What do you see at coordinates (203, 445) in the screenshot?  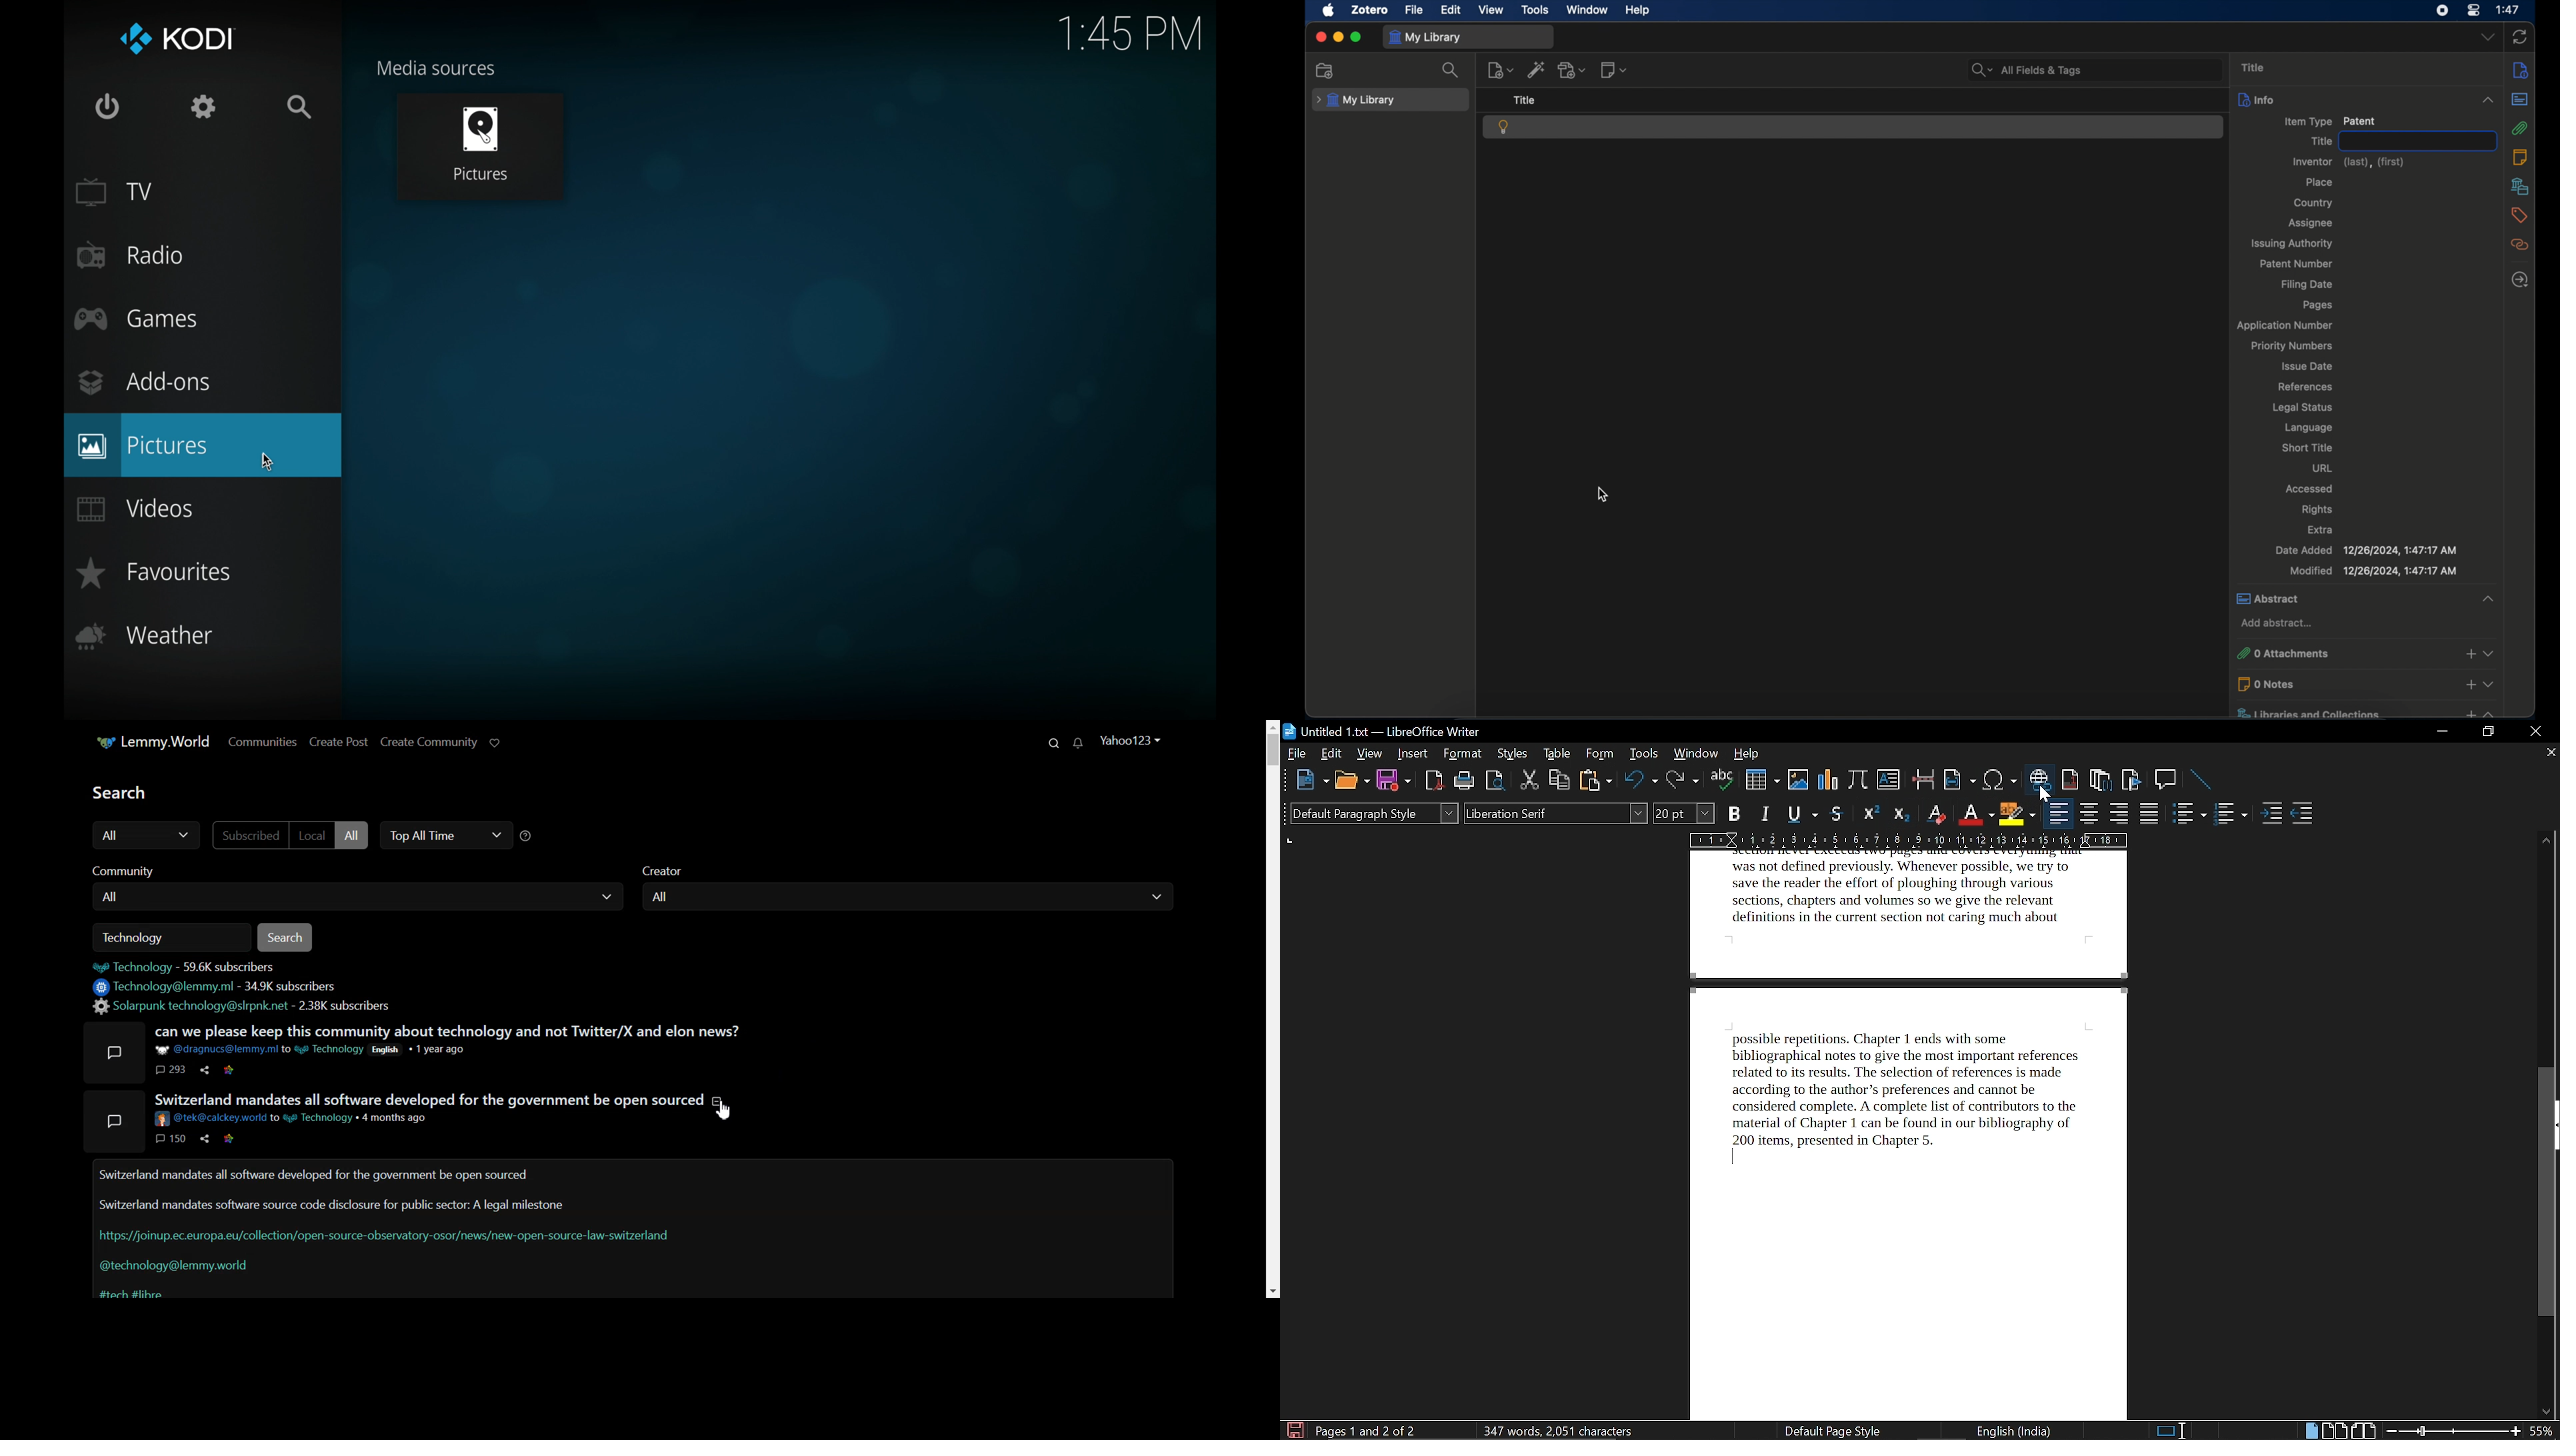 I see `pictures` at bounding box center [203, 445].